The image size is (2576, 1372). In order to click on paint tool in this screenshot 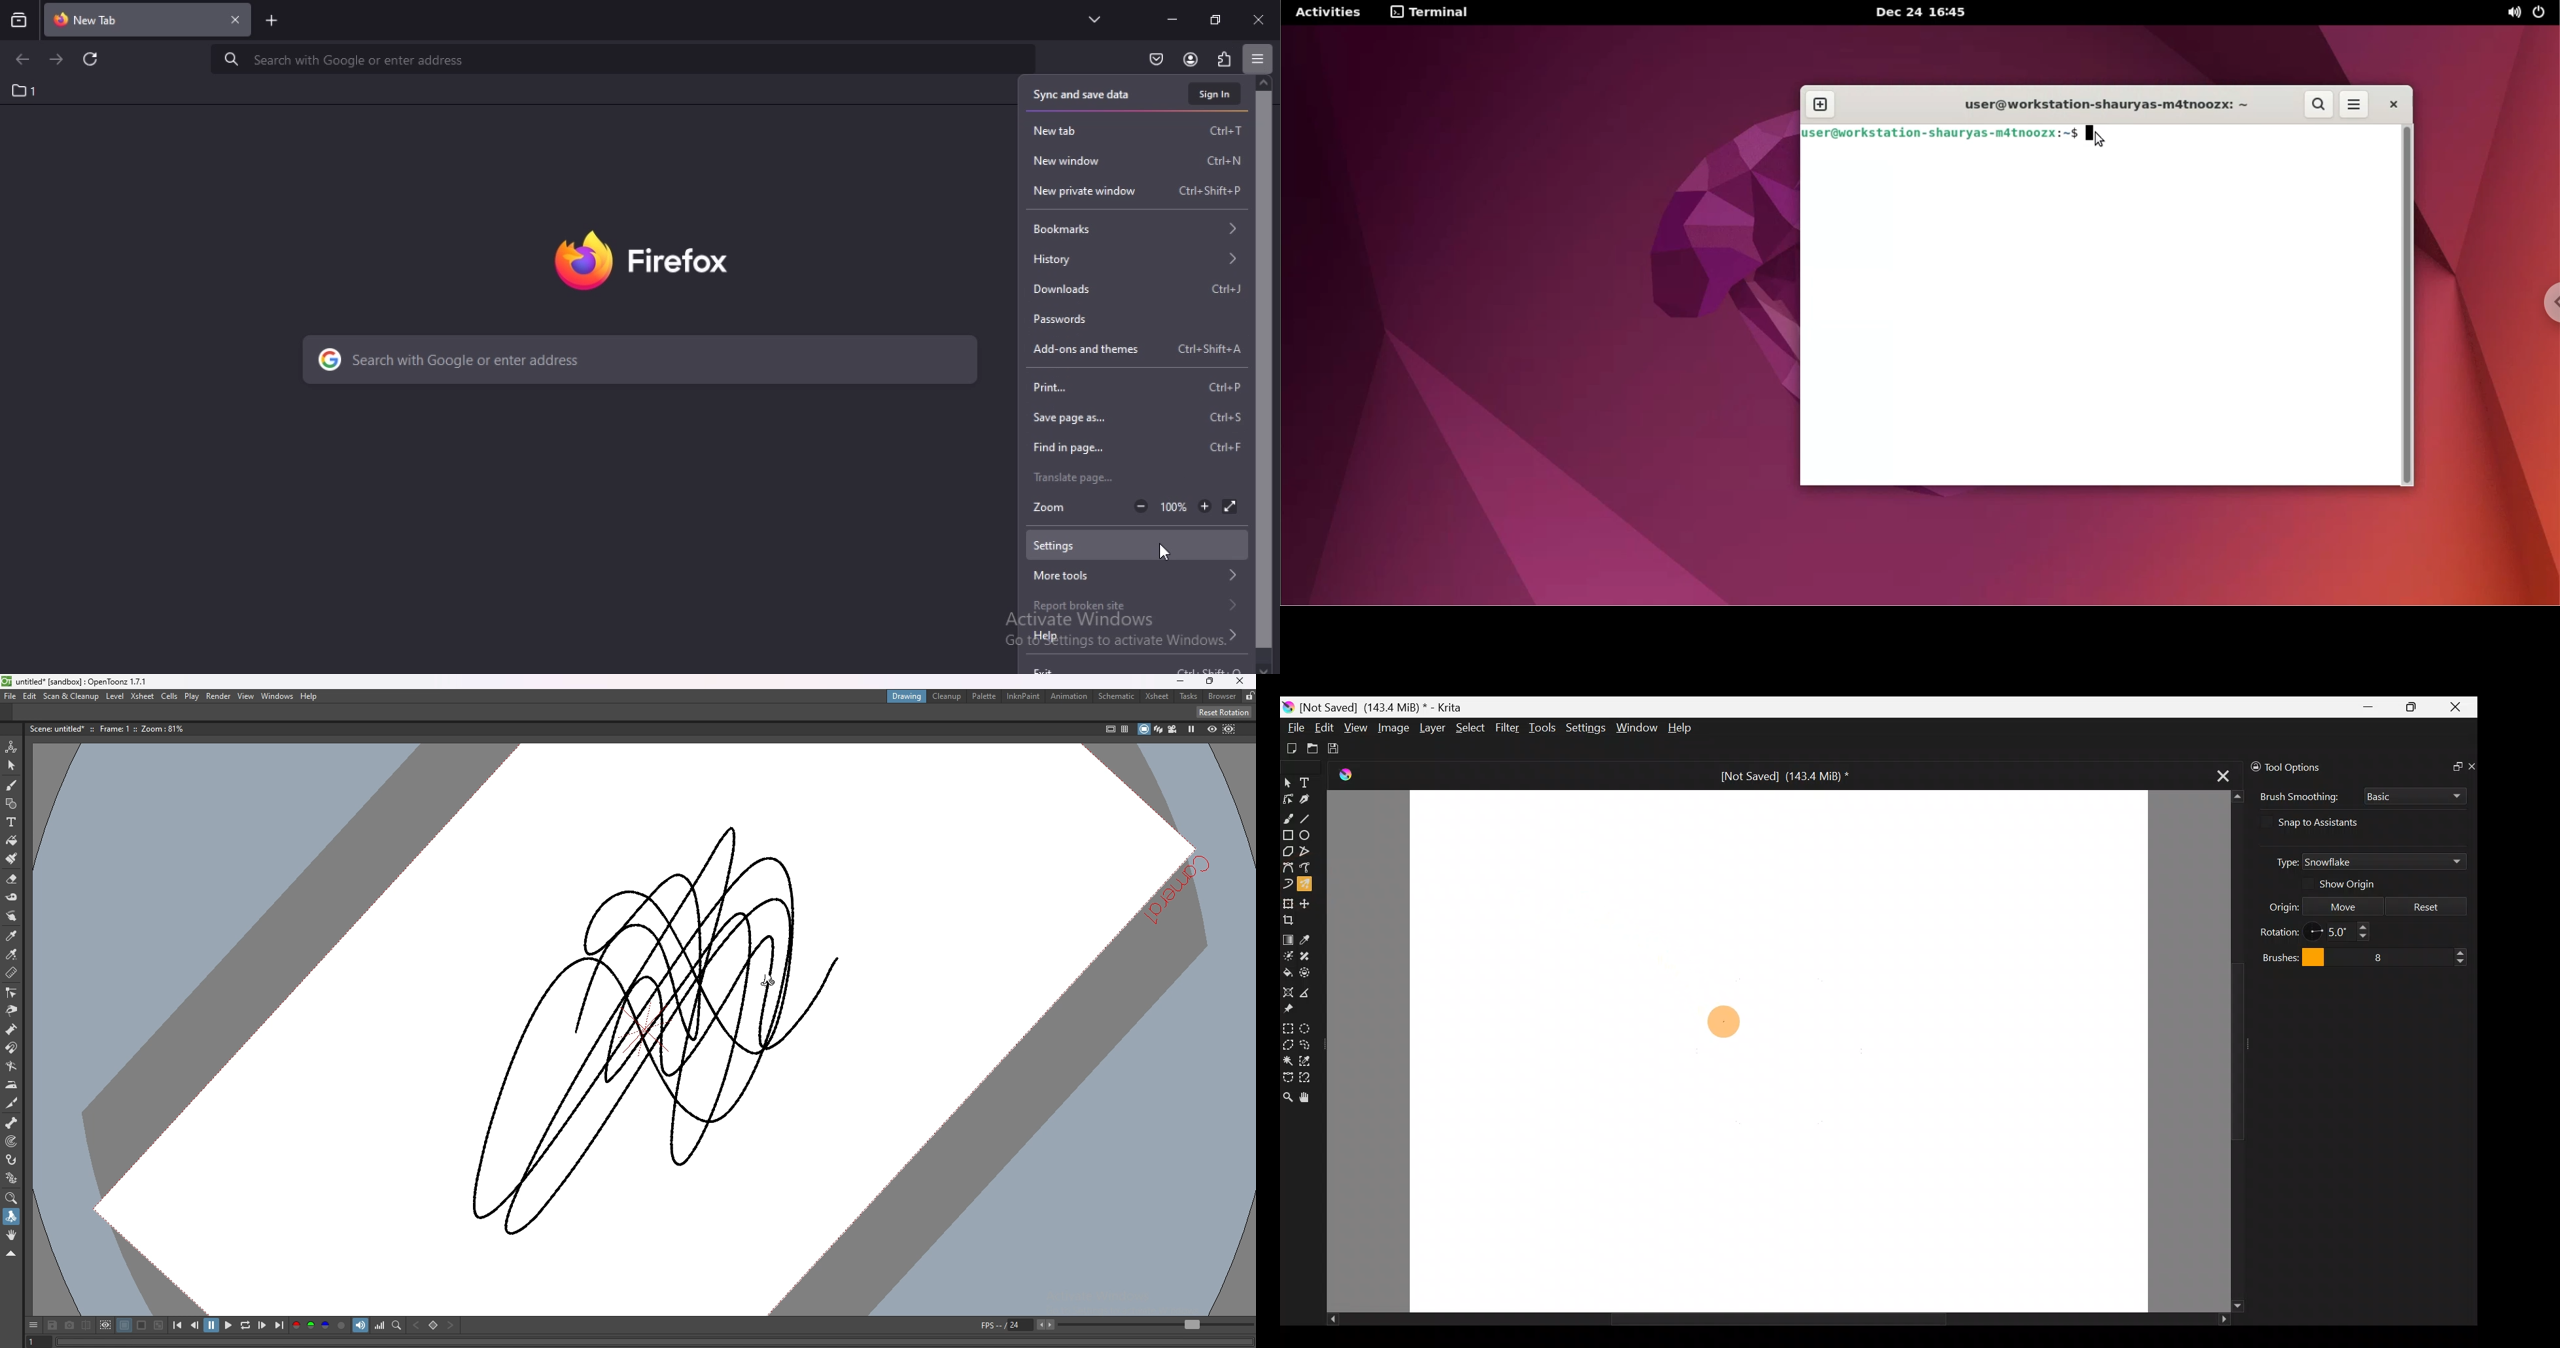, I will do `click(12, 840)`.